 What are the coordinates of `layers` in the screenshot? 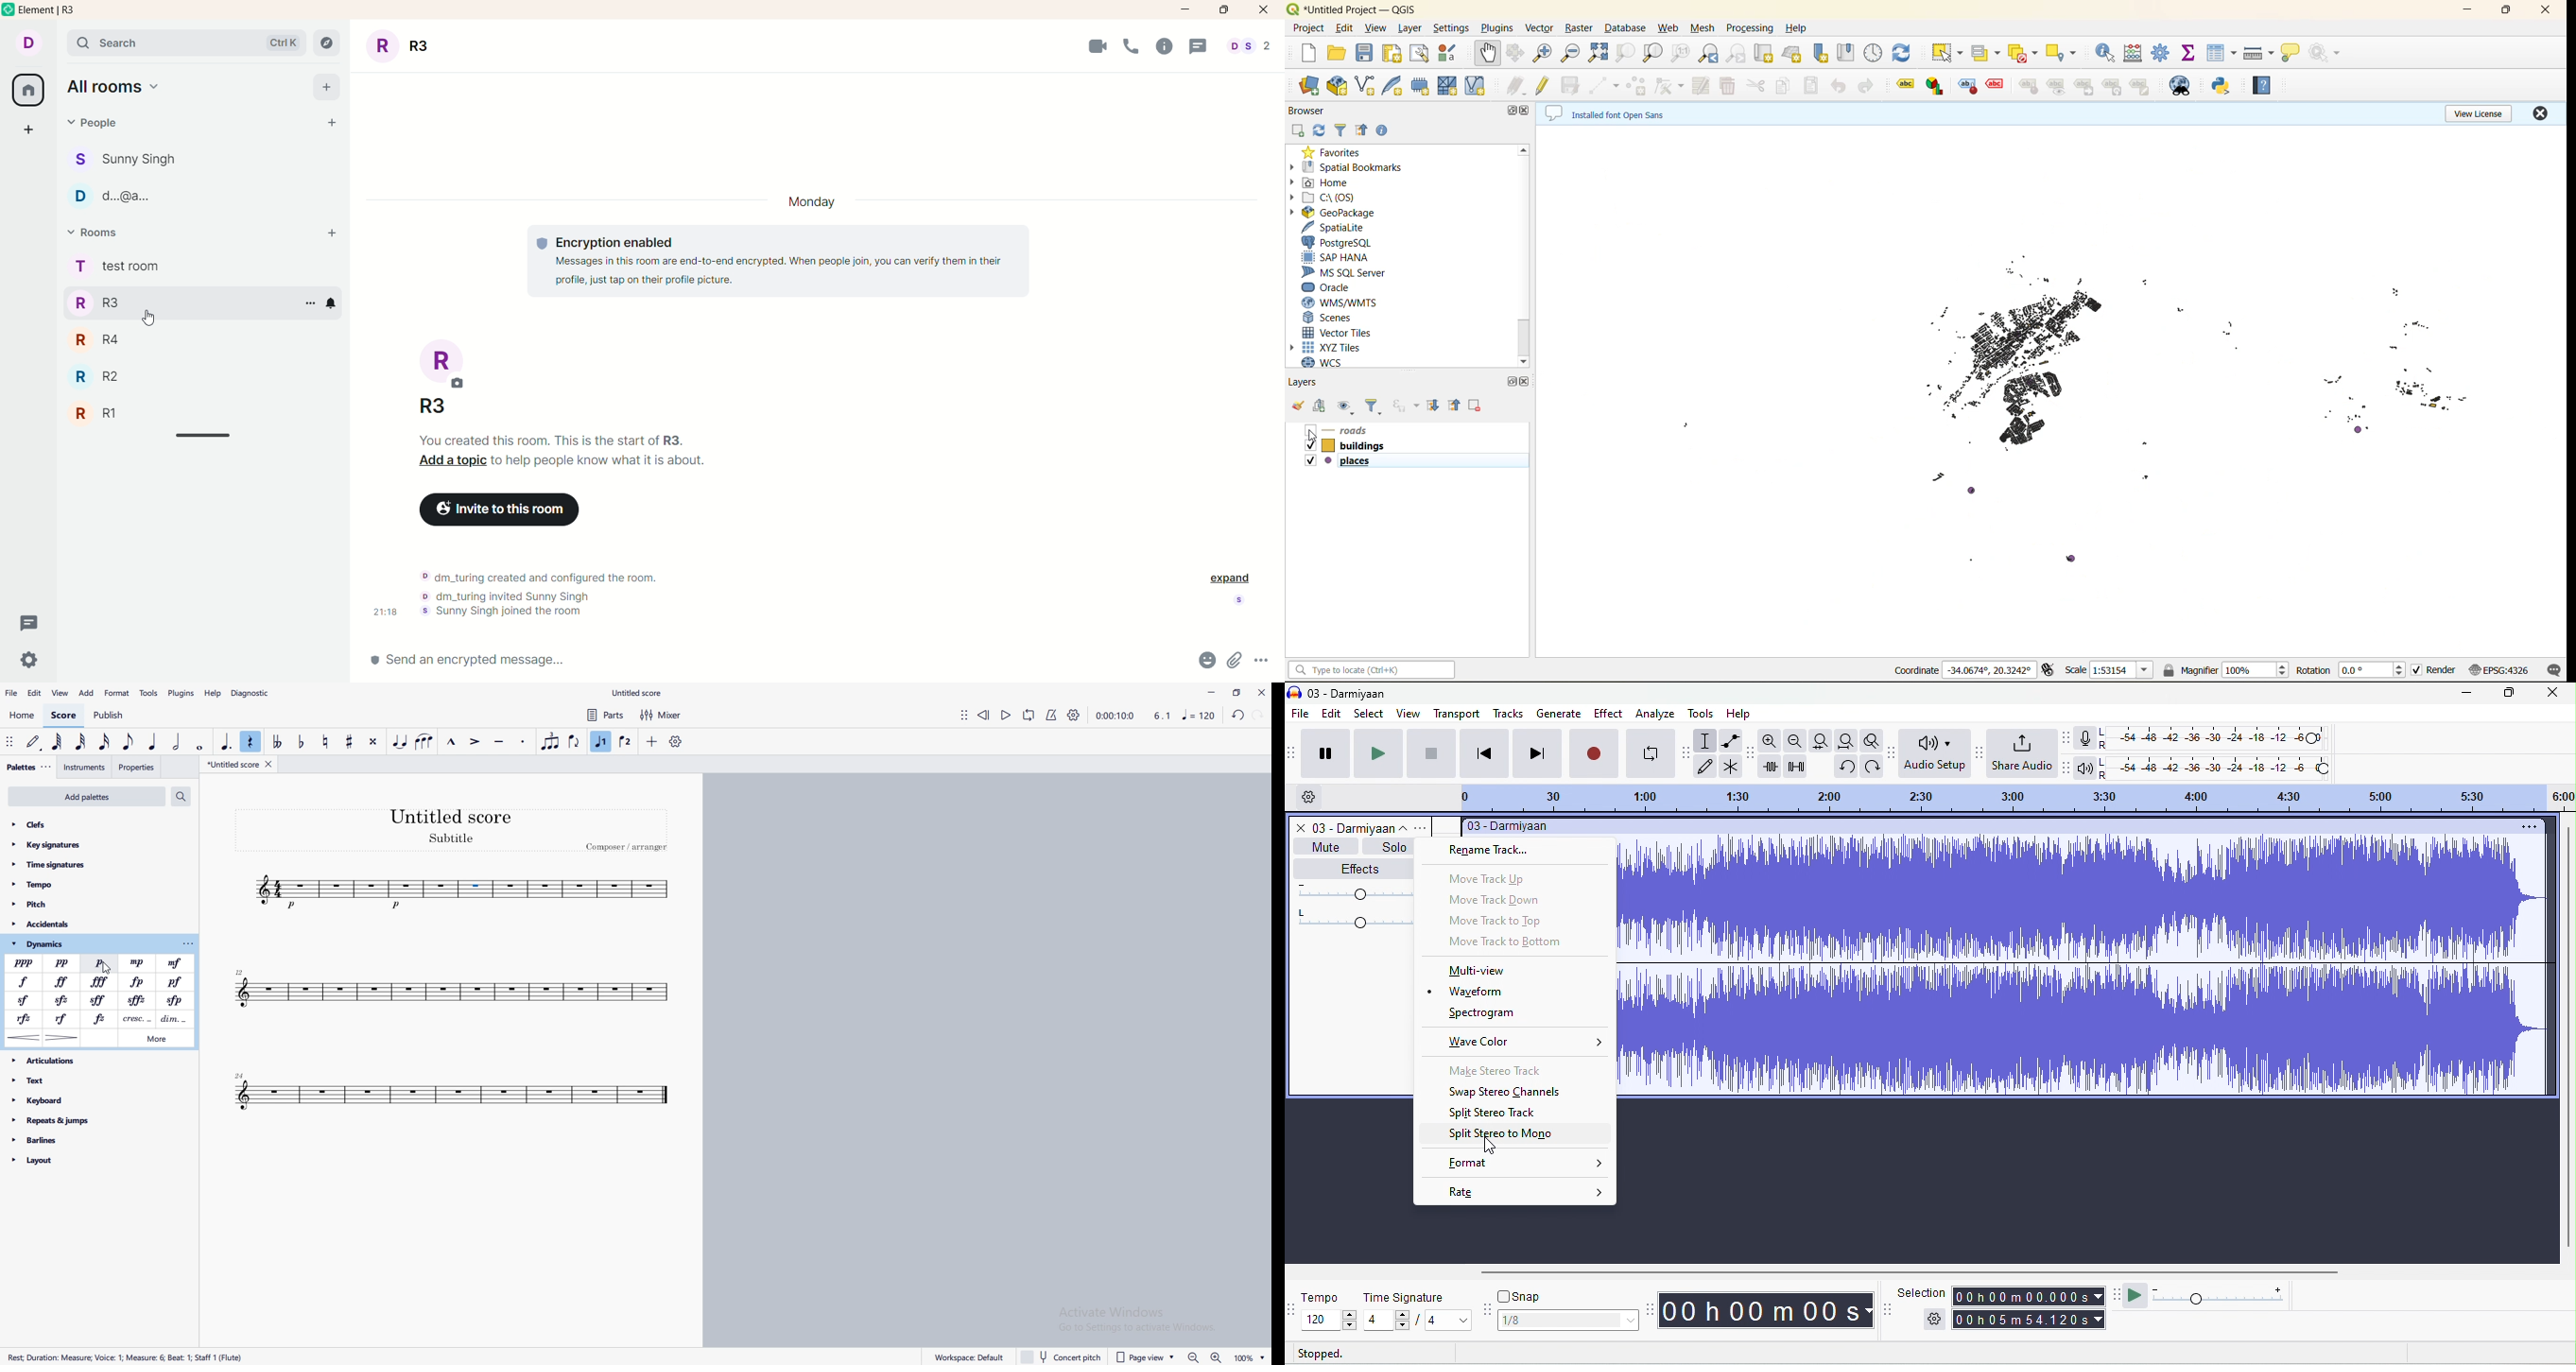 It's located at (1313, 384).